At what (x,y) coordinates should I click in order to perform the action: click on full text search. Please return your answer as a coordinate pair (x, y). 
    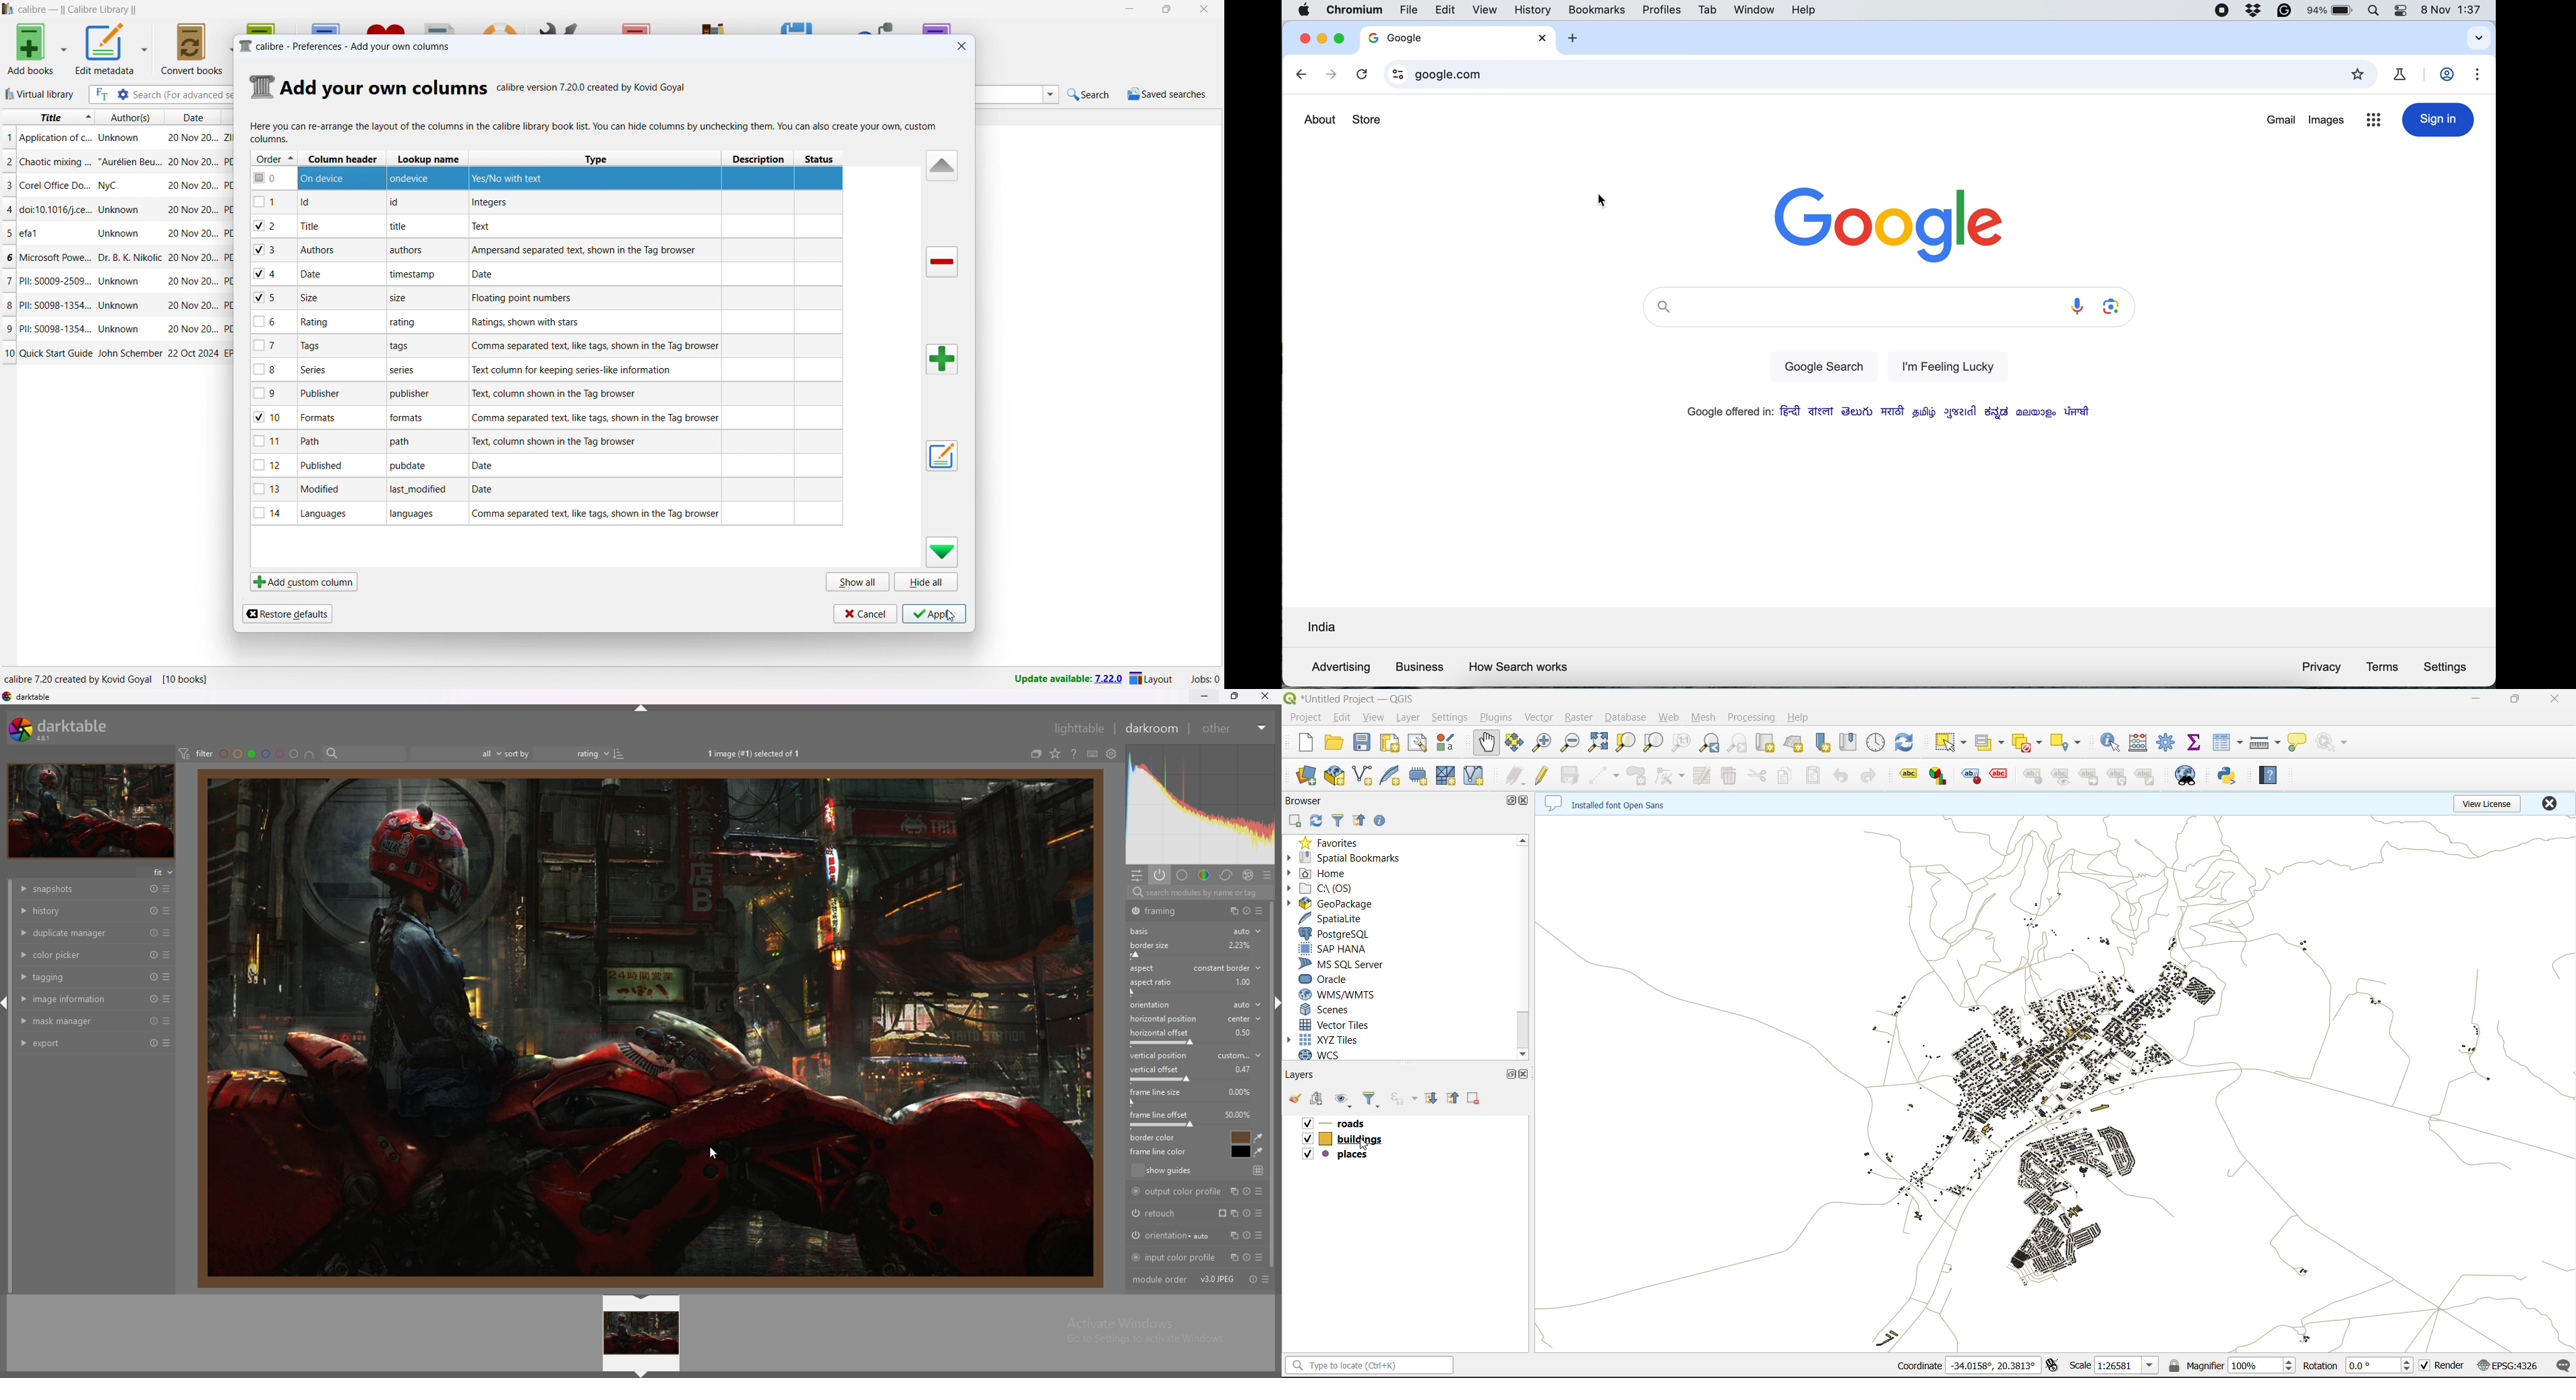
    Looking at the image, I should click on (100, 94).